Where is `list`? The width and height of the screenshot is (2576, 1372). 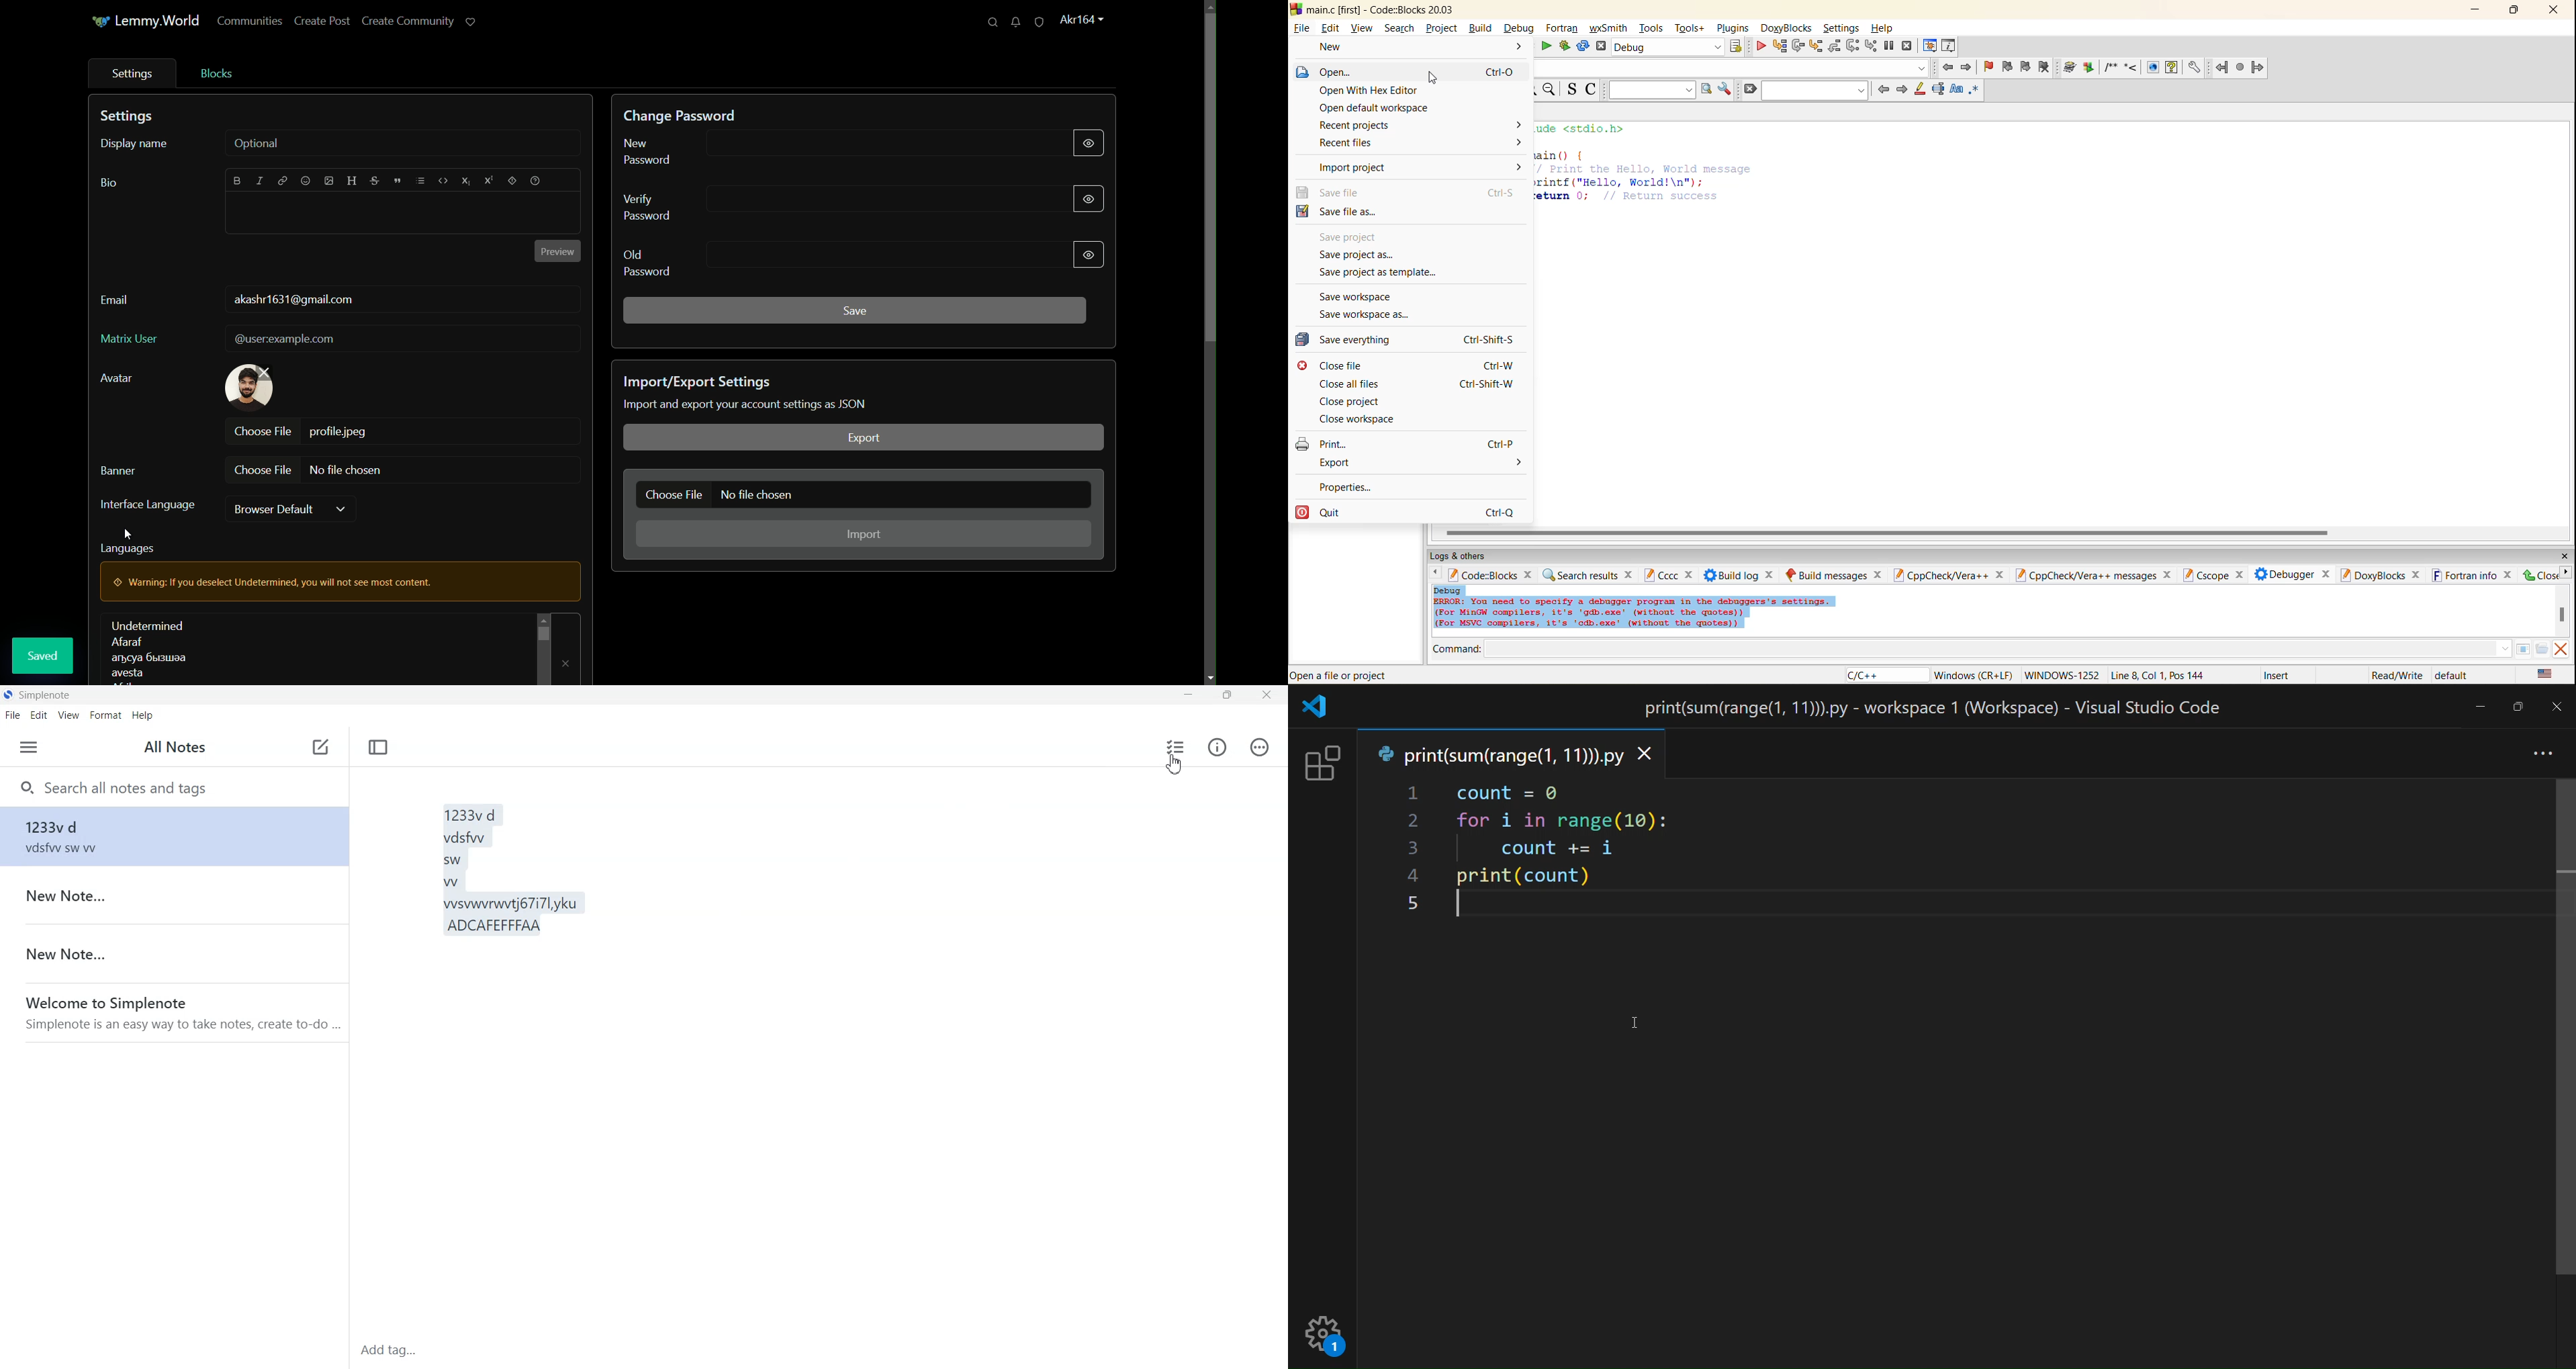 list is located at coordinates (420, 181).